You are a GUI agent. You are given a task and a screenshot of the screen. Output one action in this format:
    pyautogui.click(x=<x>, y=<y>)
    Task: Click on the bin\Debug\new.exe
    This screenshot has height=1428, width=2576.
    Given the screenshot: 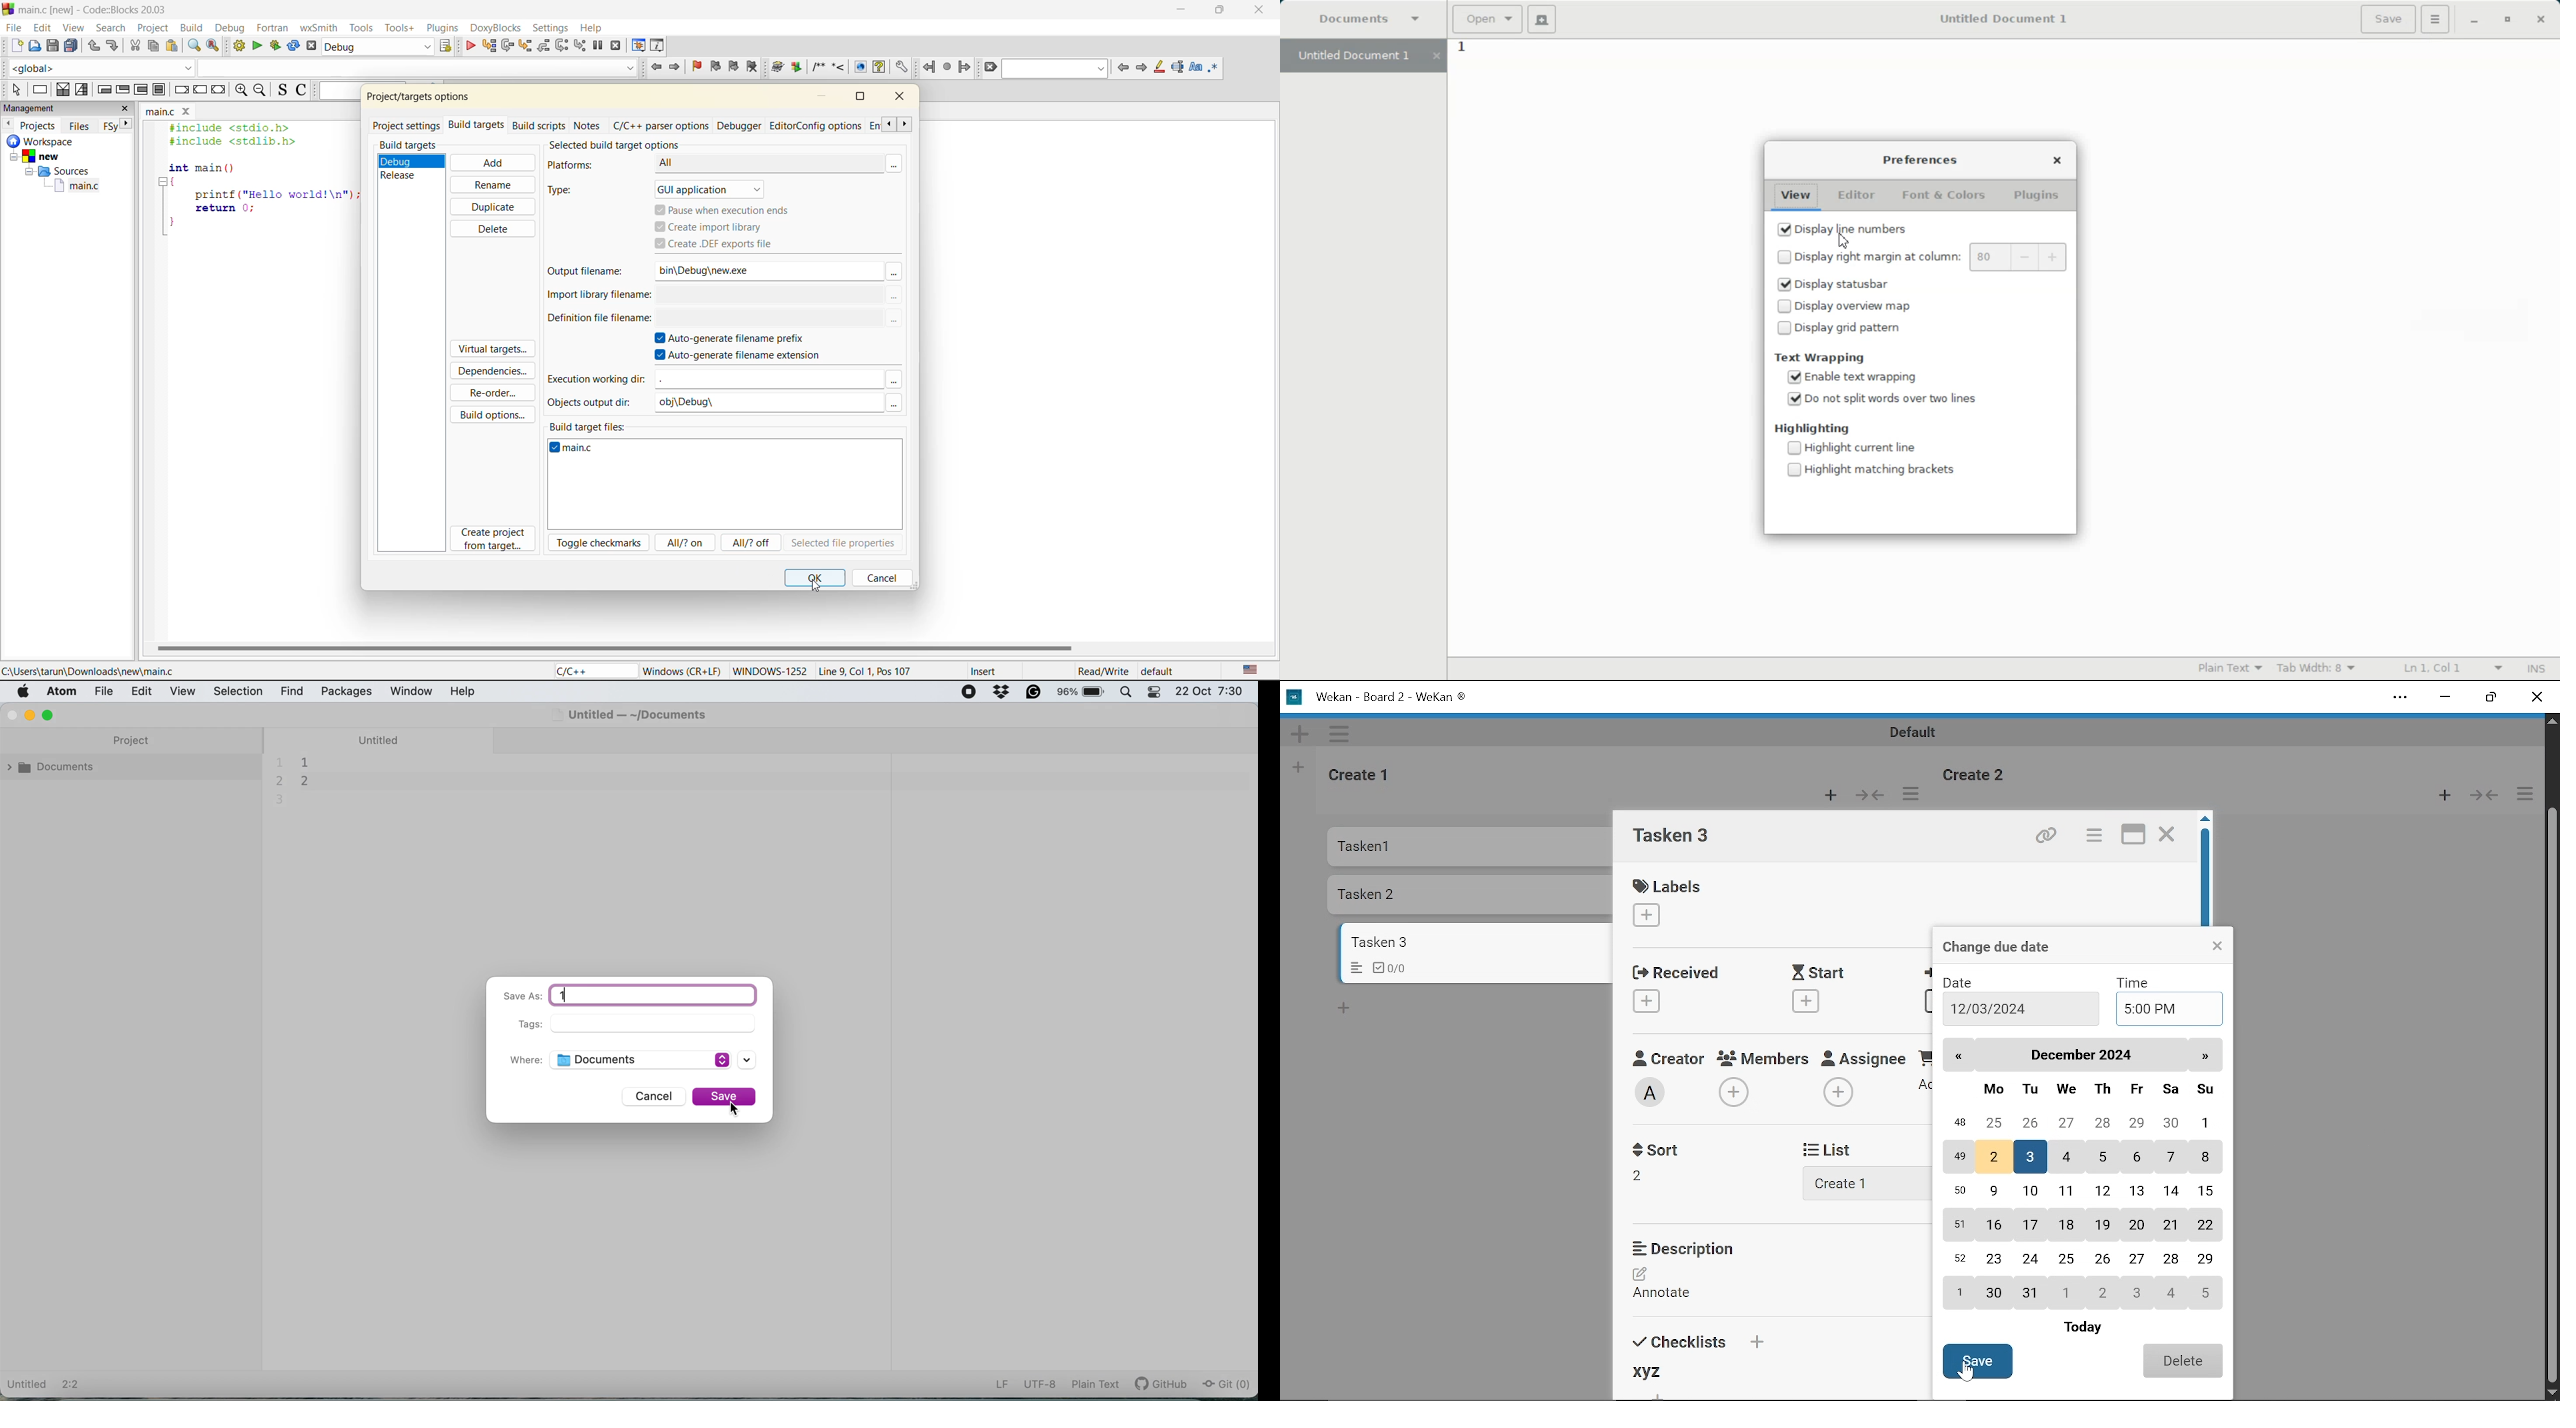 What is the action you would take?
    pyautogui.click(x=764, y=271)
    